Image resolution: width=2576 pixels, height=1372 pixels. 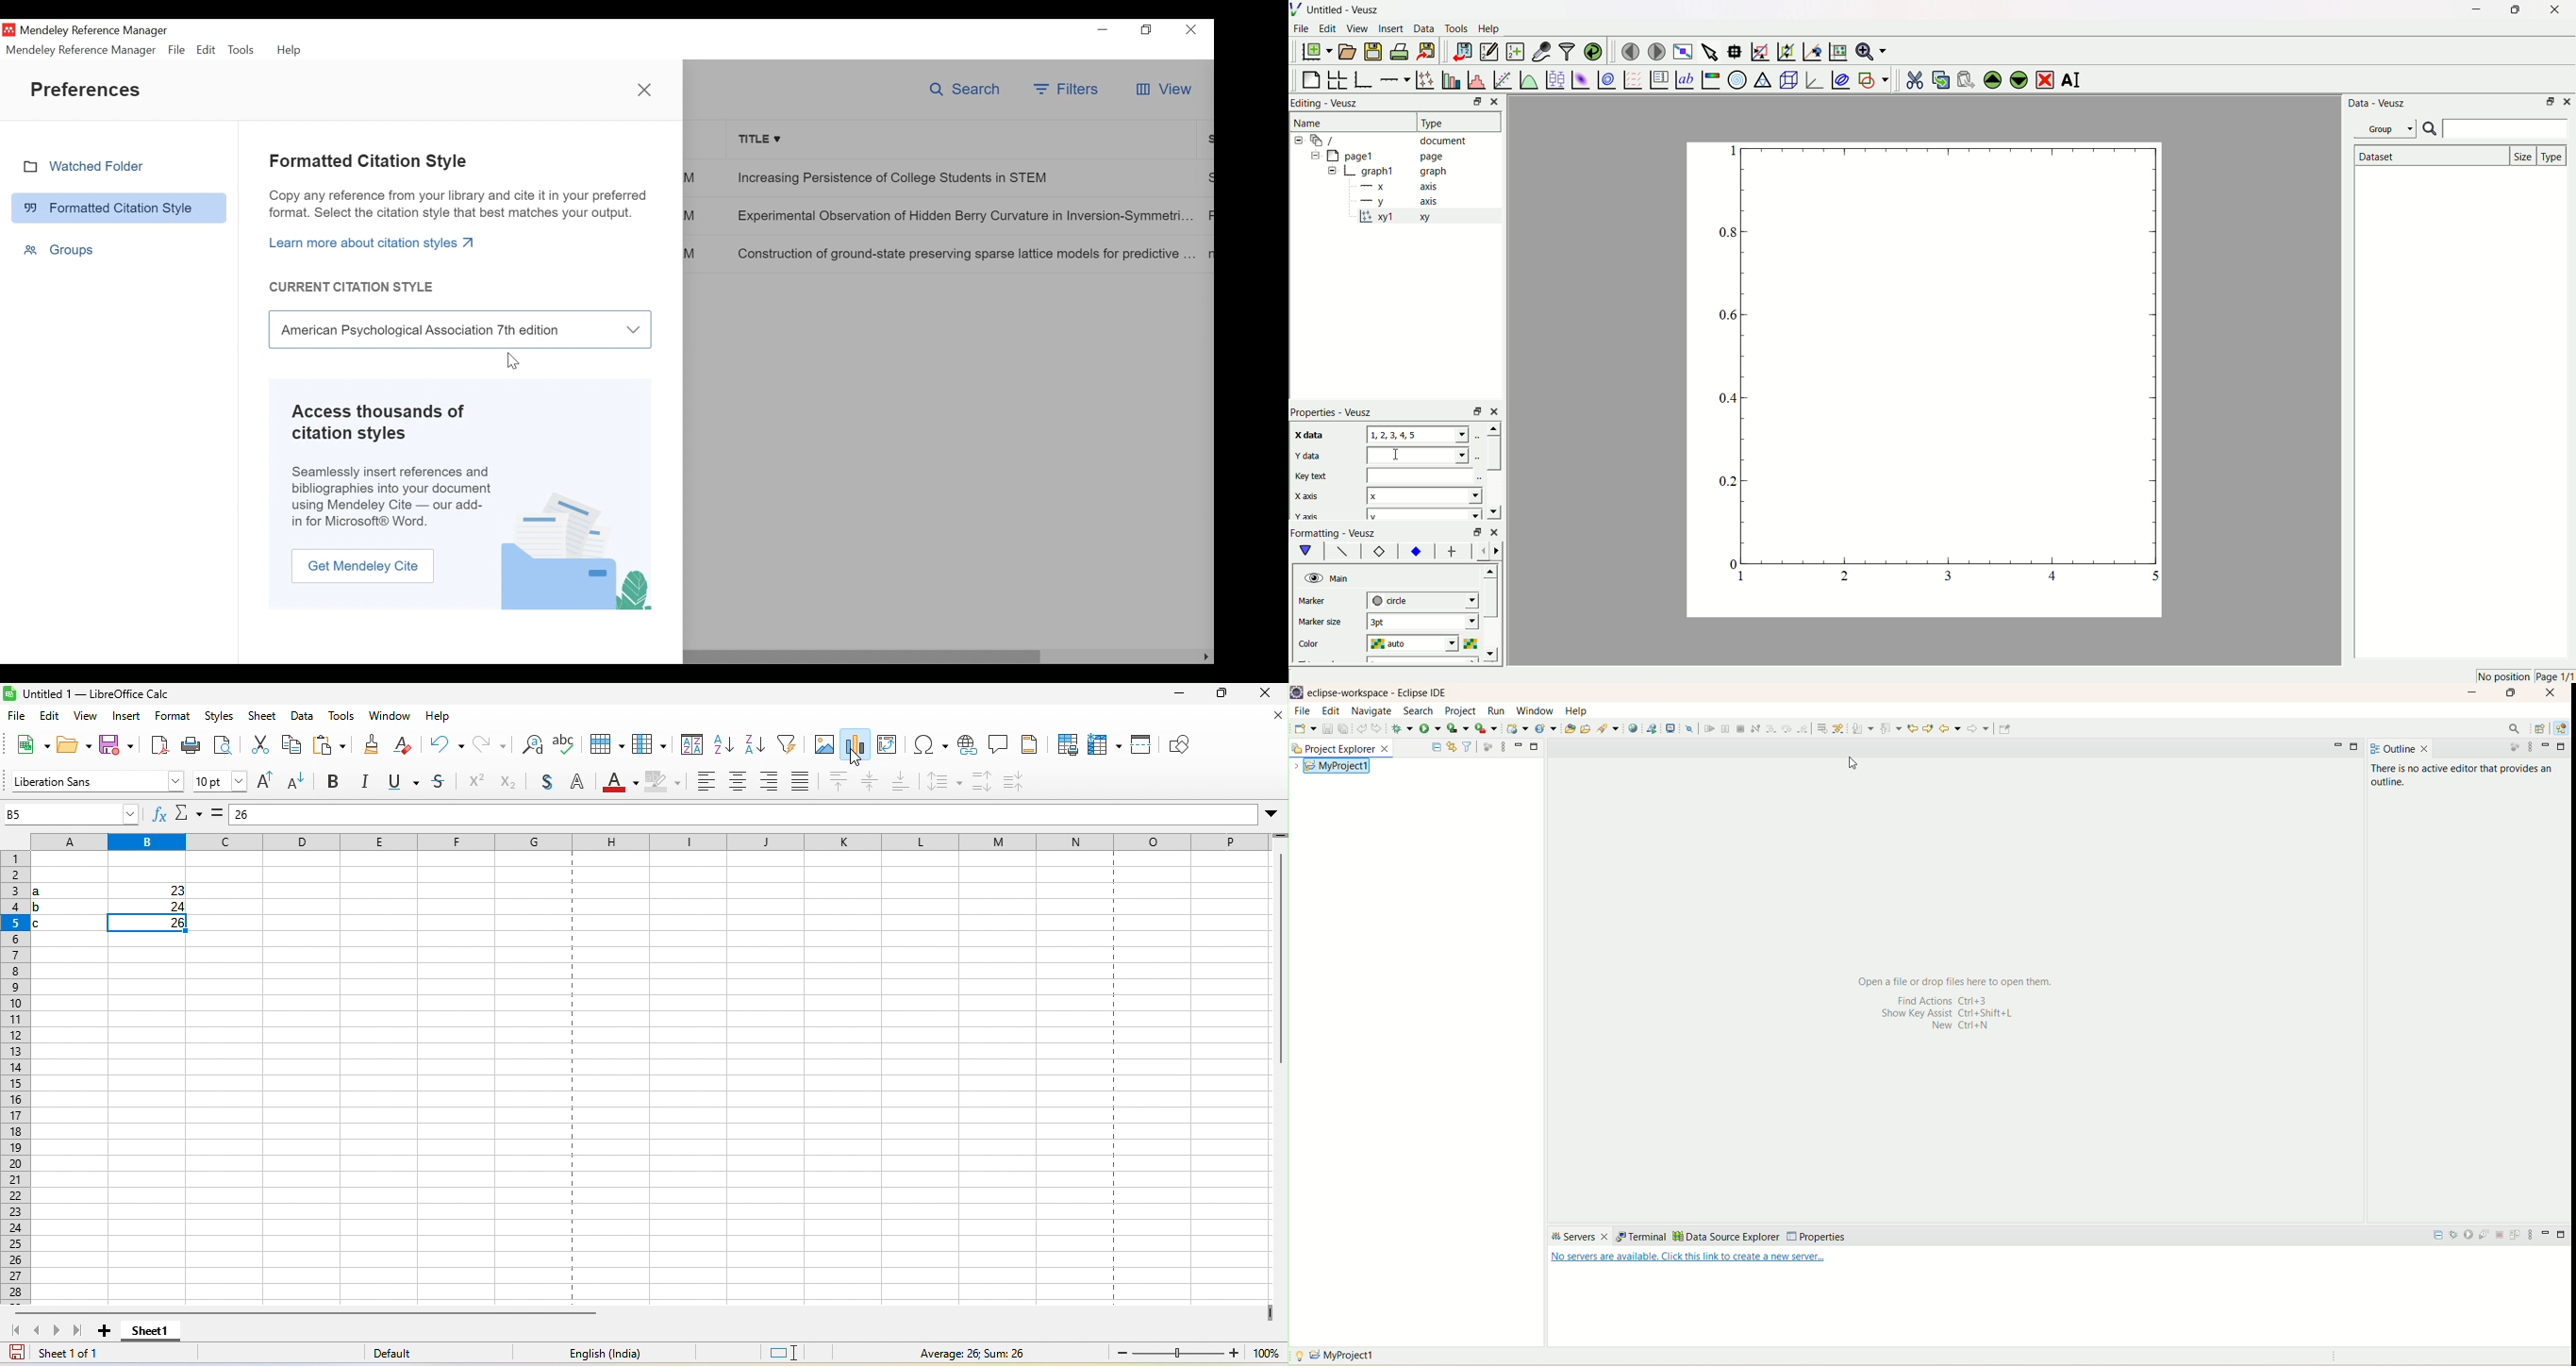 I want to click on justified, so click(x=801, y=782).